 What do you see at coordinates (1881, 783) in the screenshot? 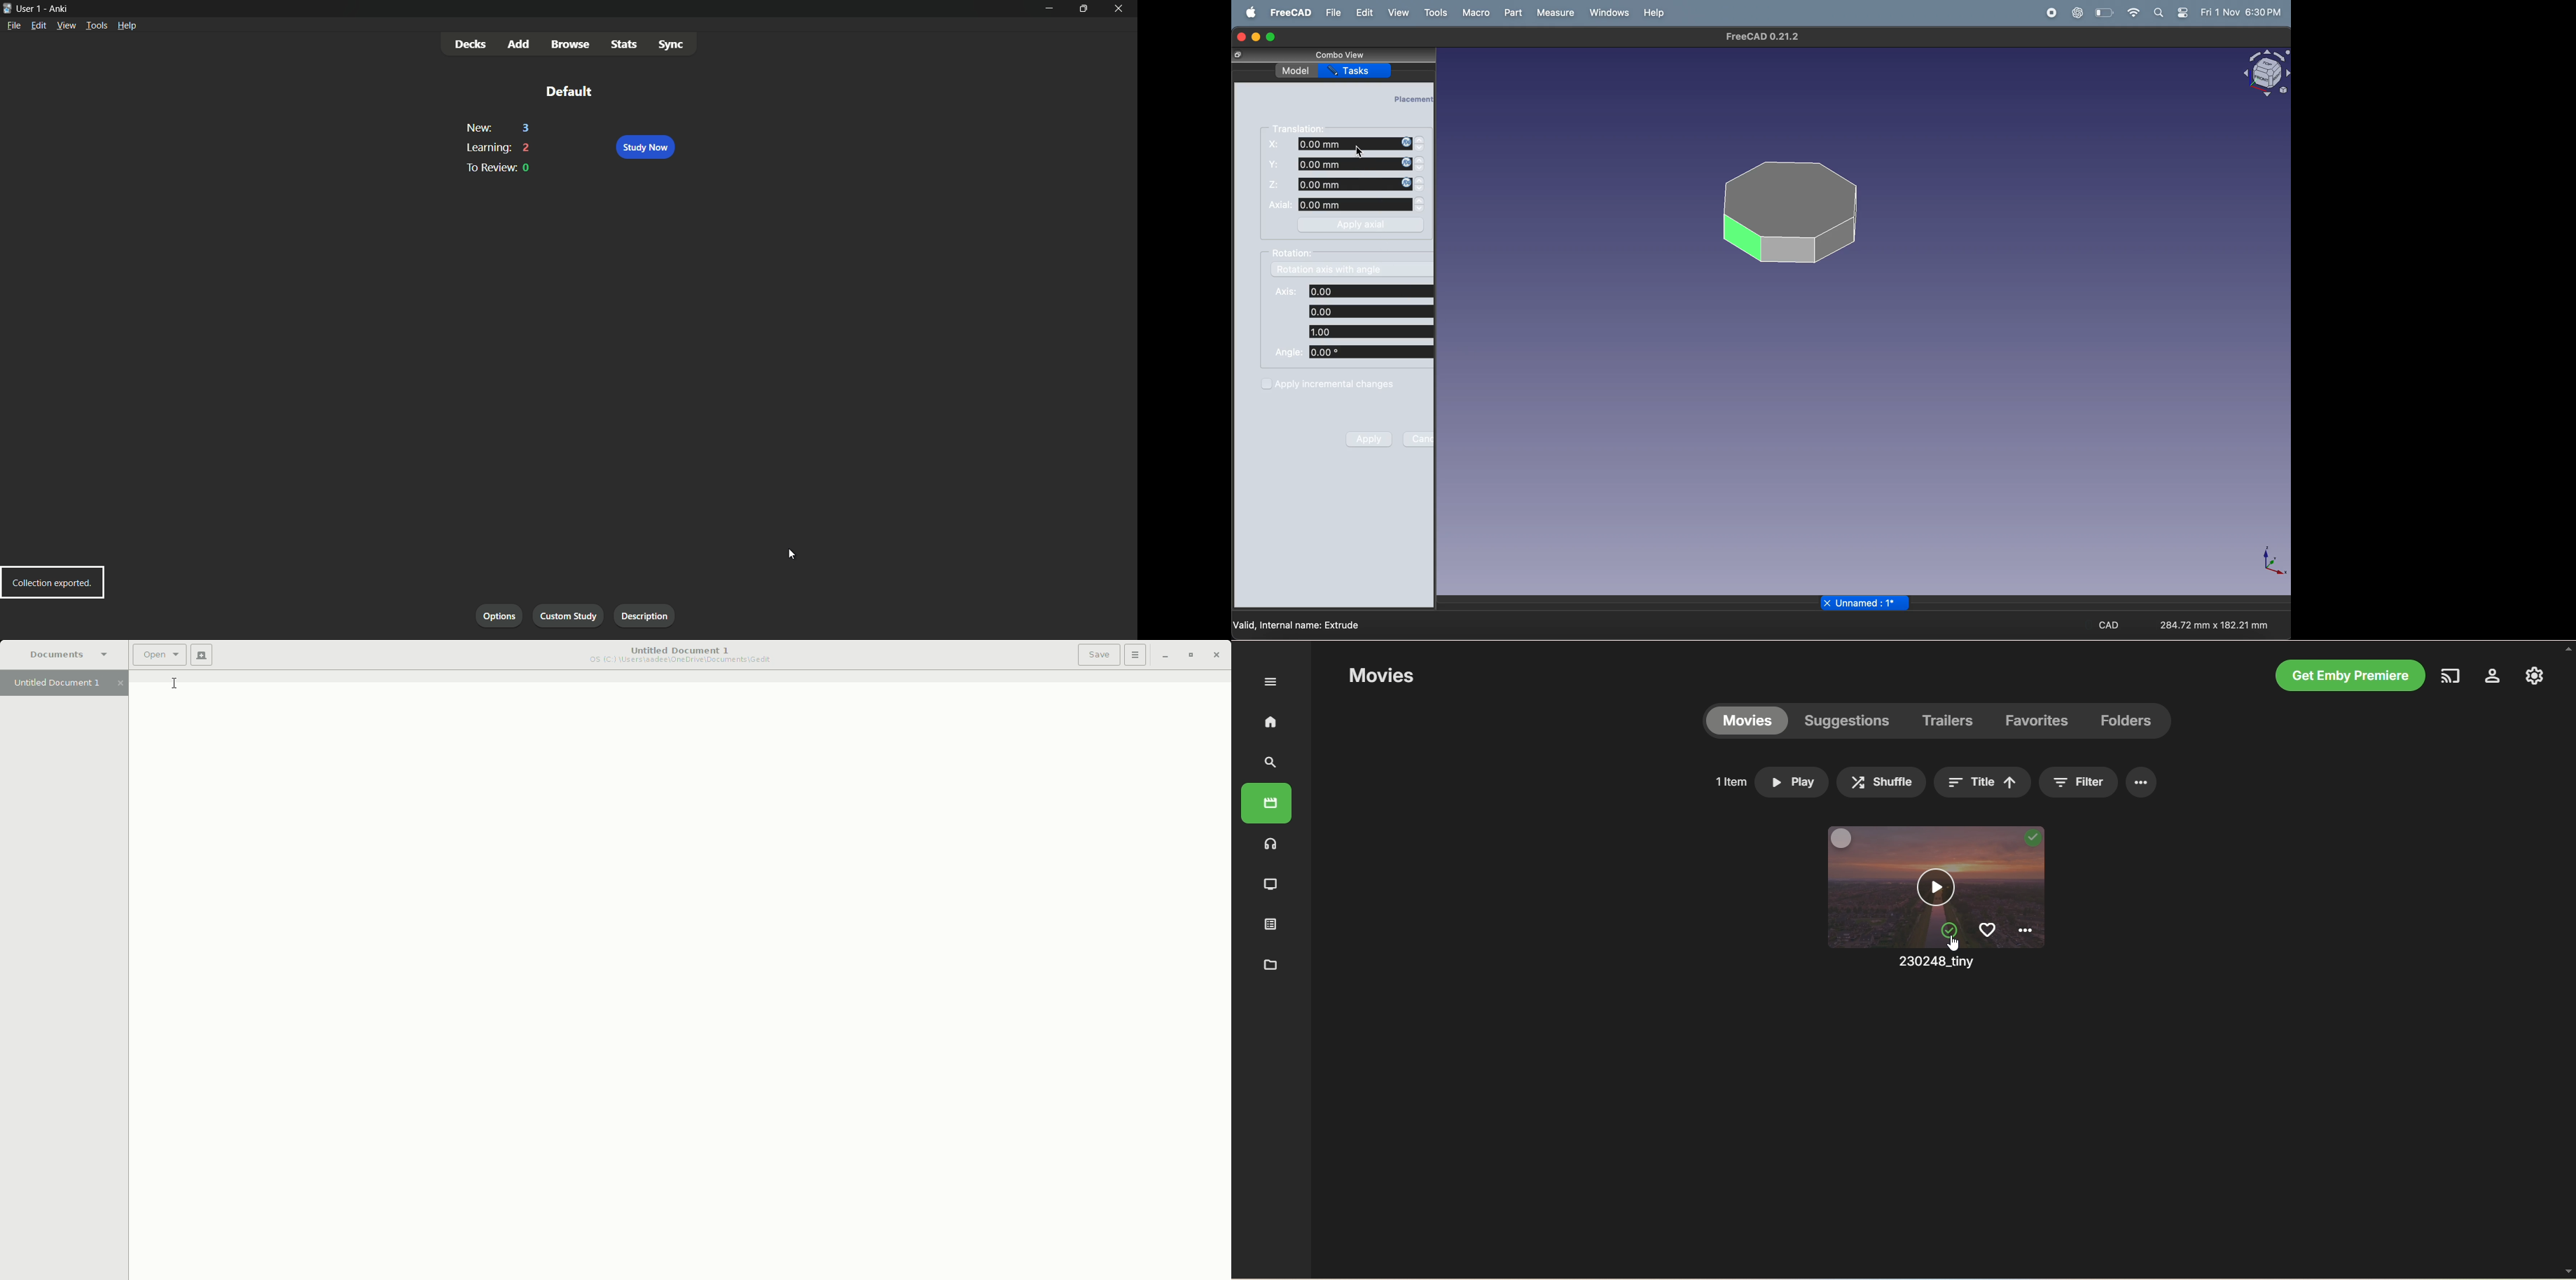
I see `shuffle` at bounding box center [1881, 783].